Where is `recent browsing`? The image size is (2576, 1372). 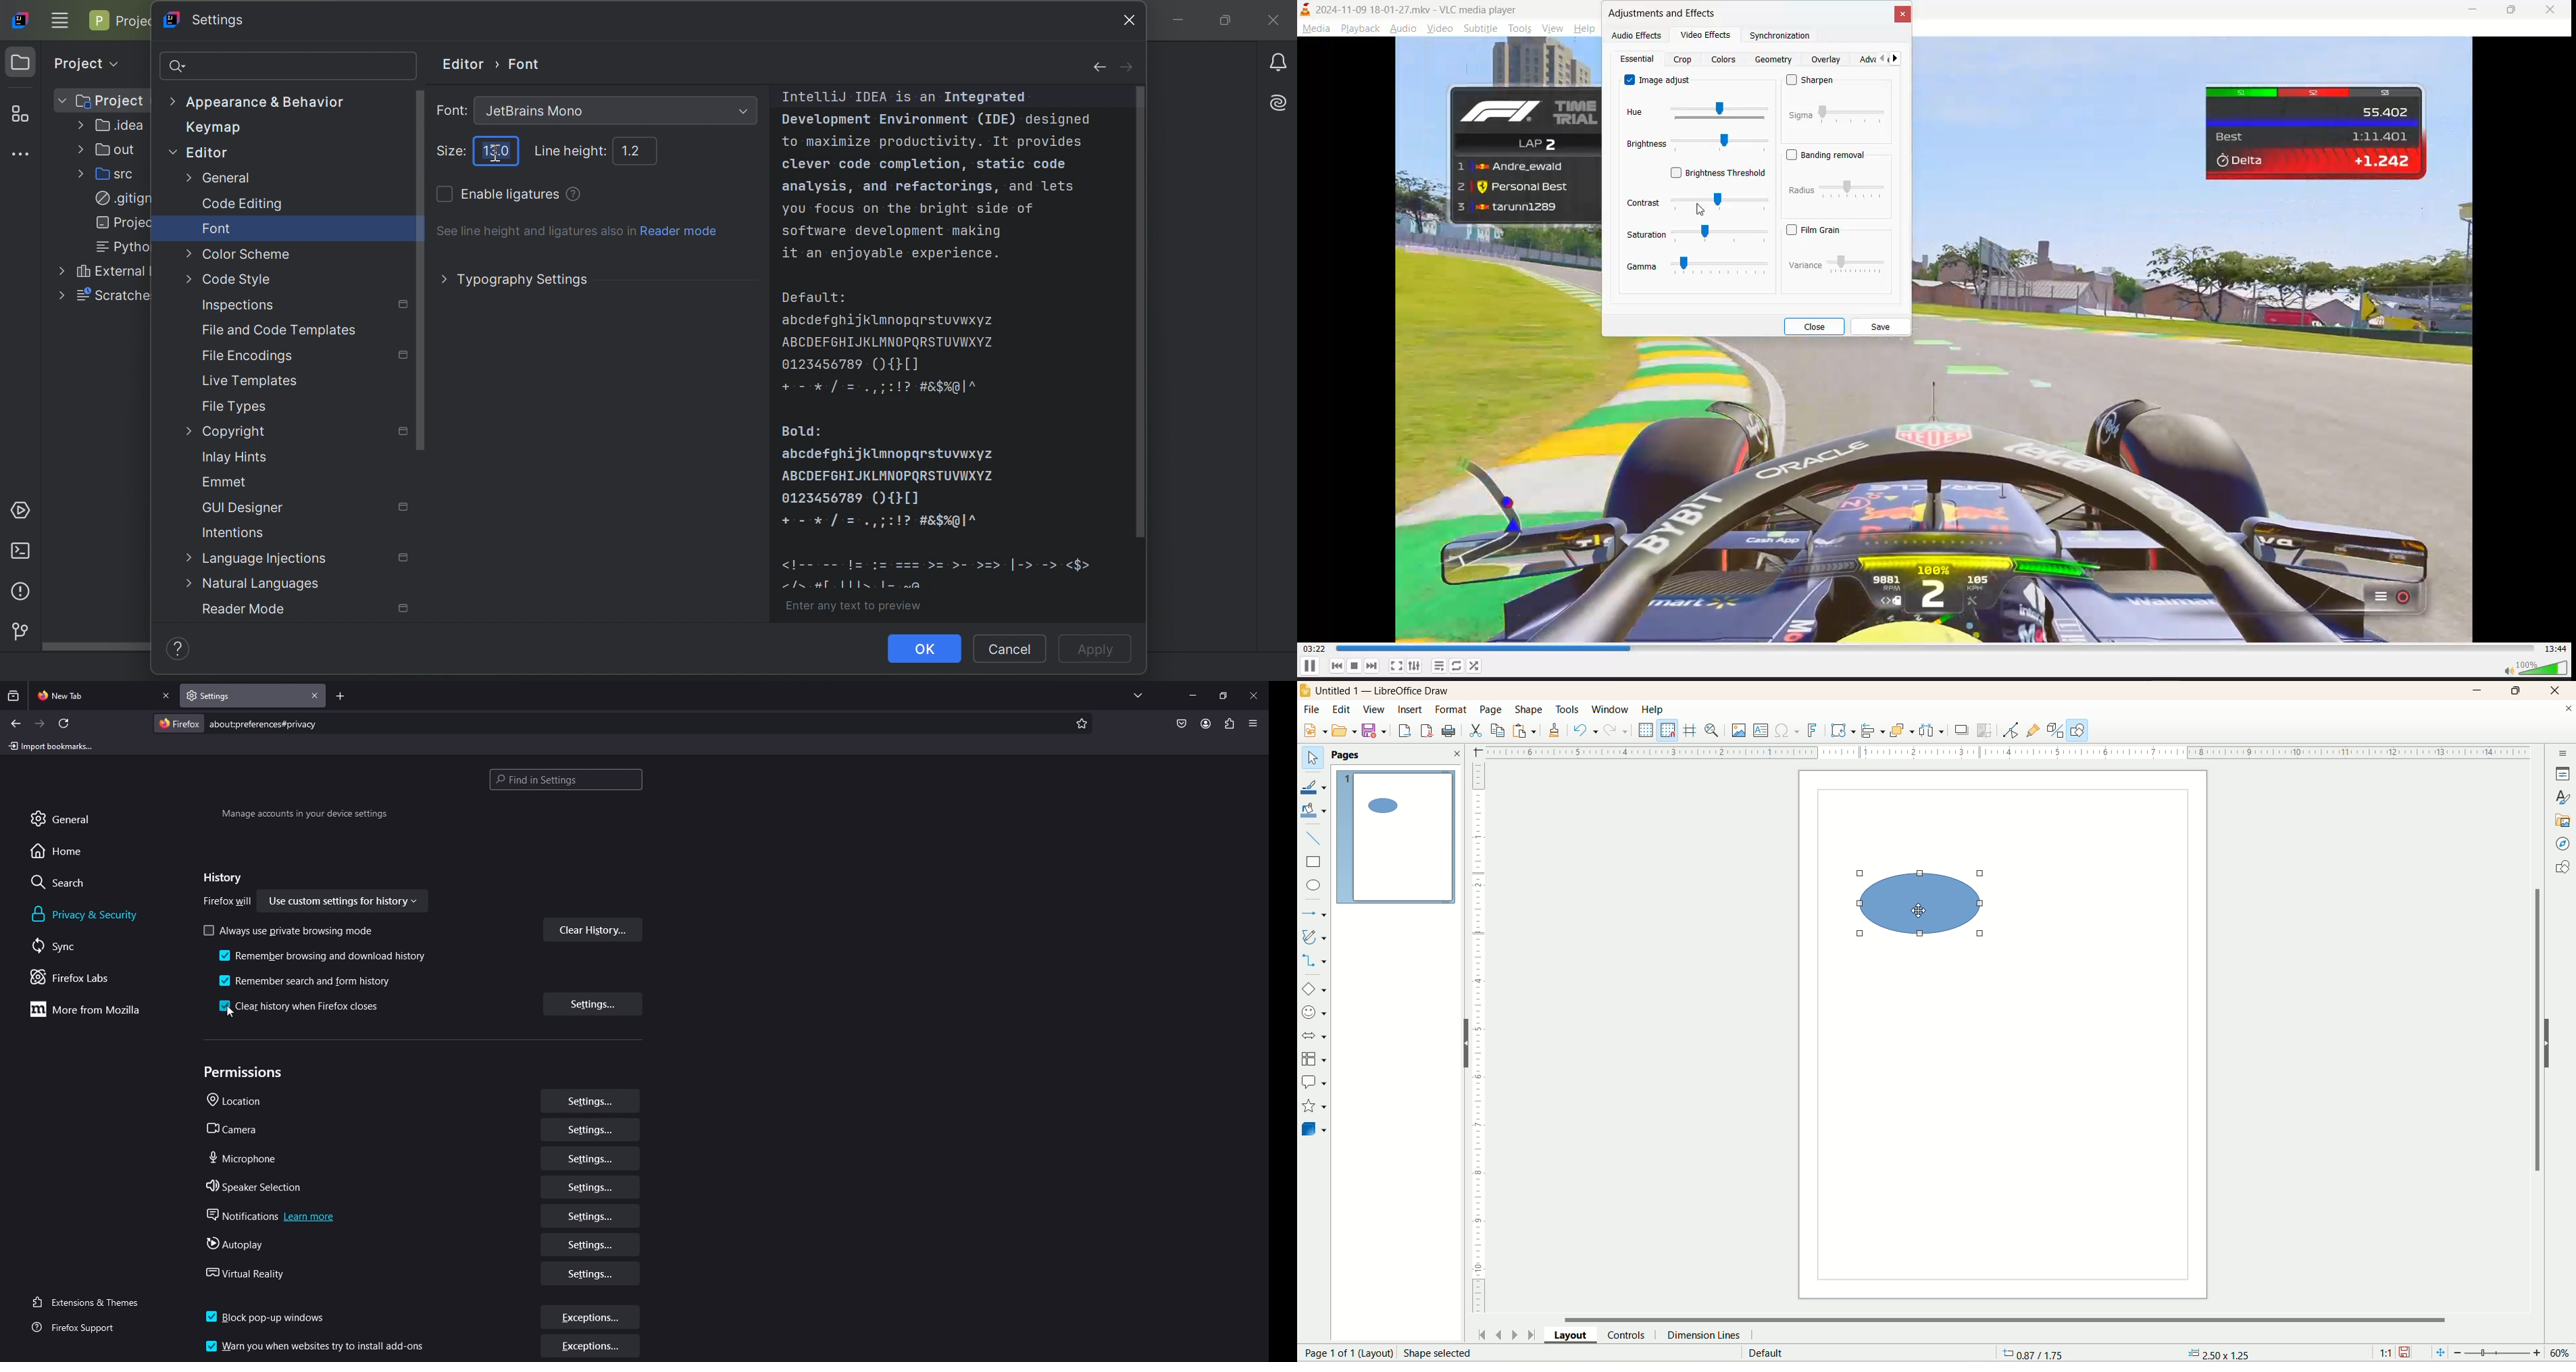 recent browsing is located at coordinates (15, 696).